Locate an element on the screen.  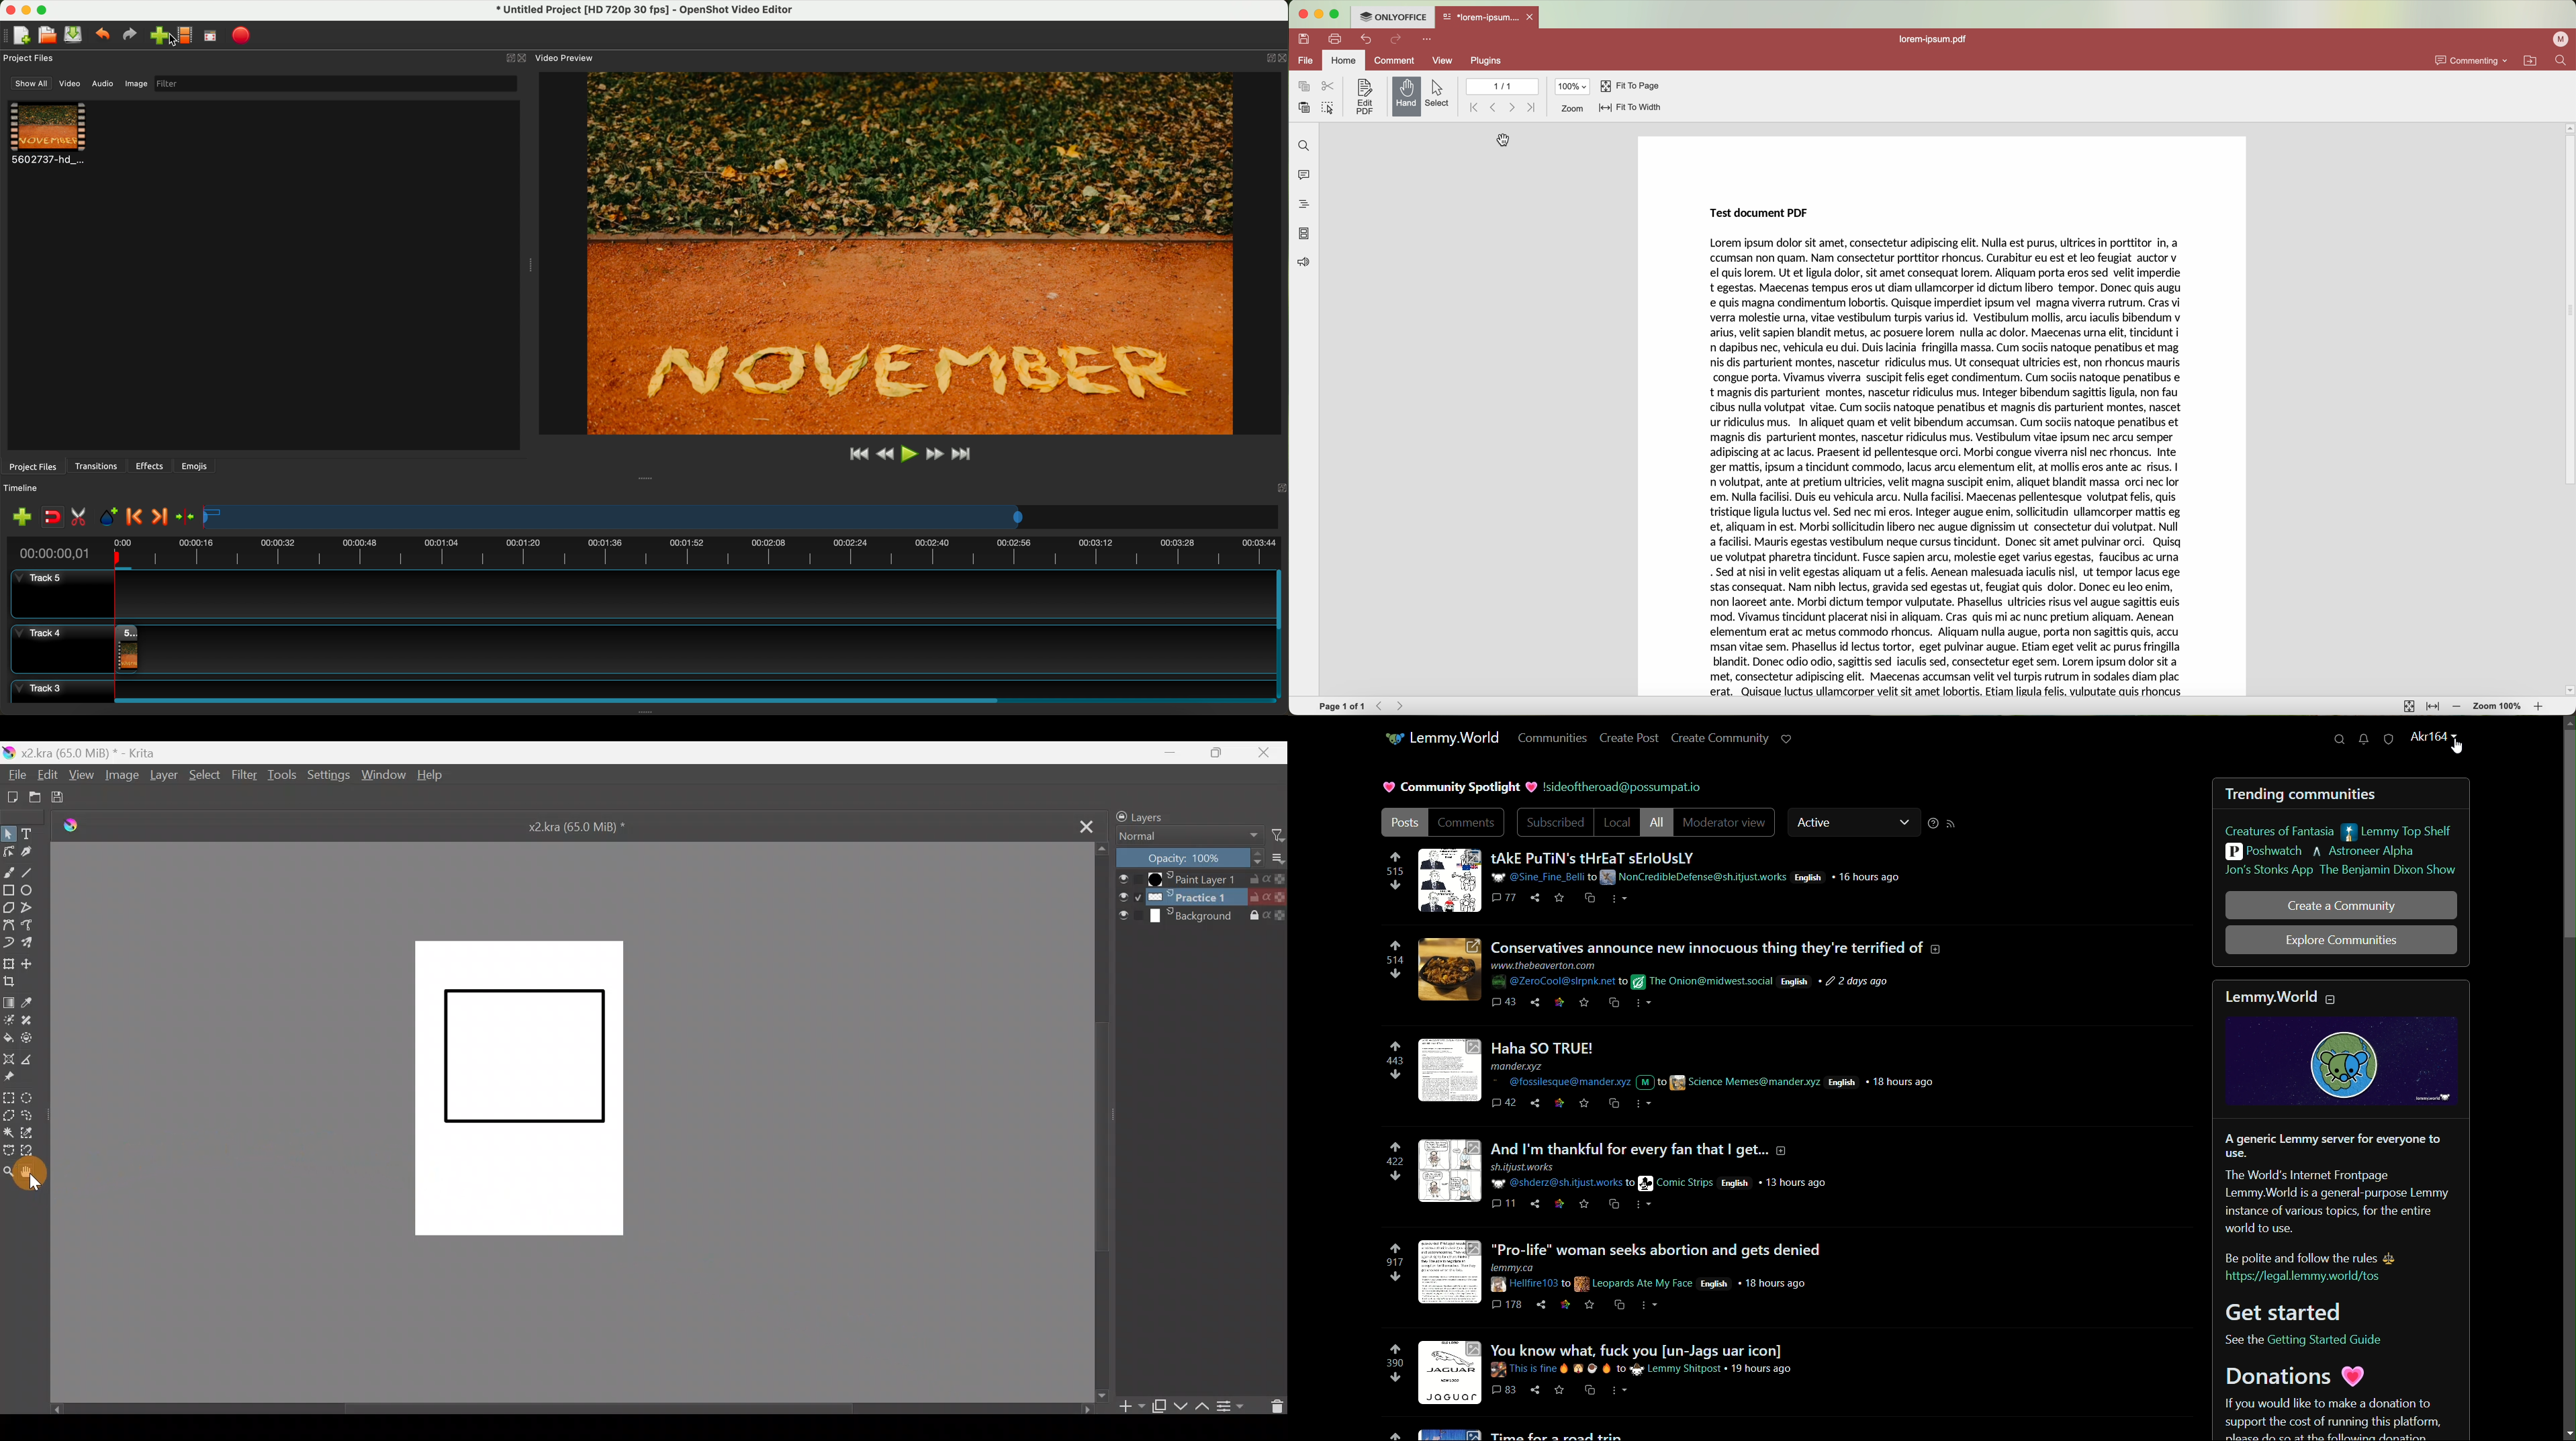
active is located at coordinates (1819, 821).